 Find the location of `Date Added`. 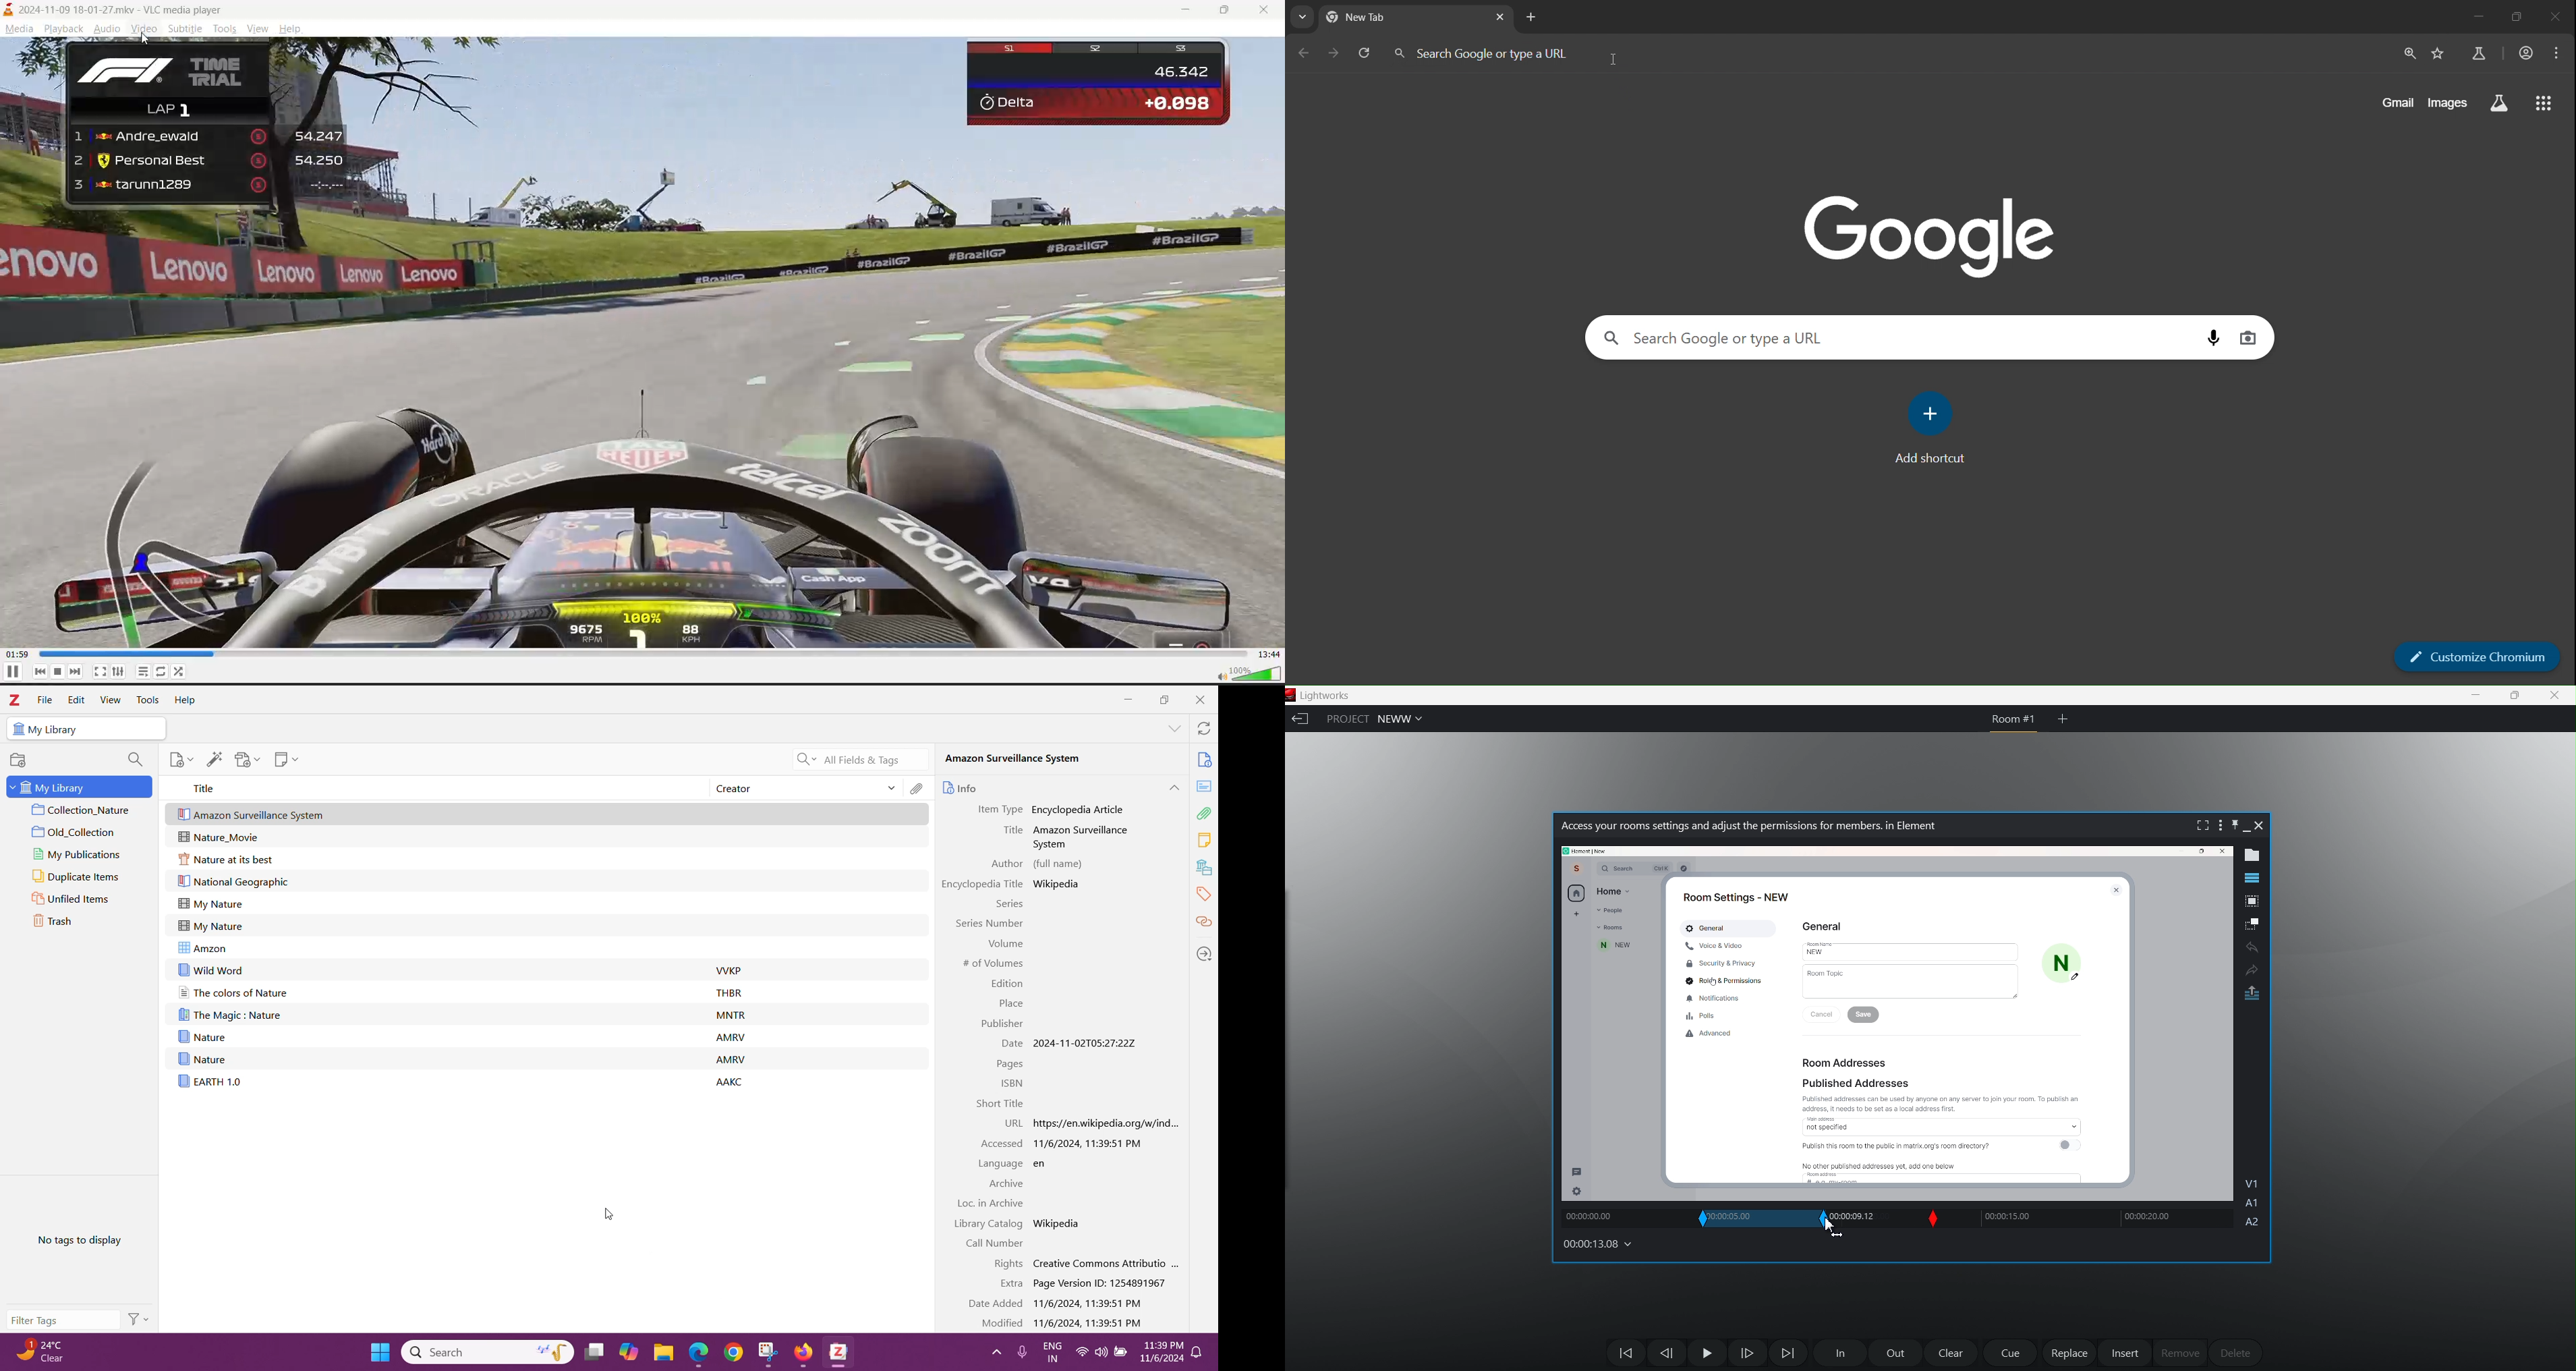

Date Added is located at coordinates (995, 1304).